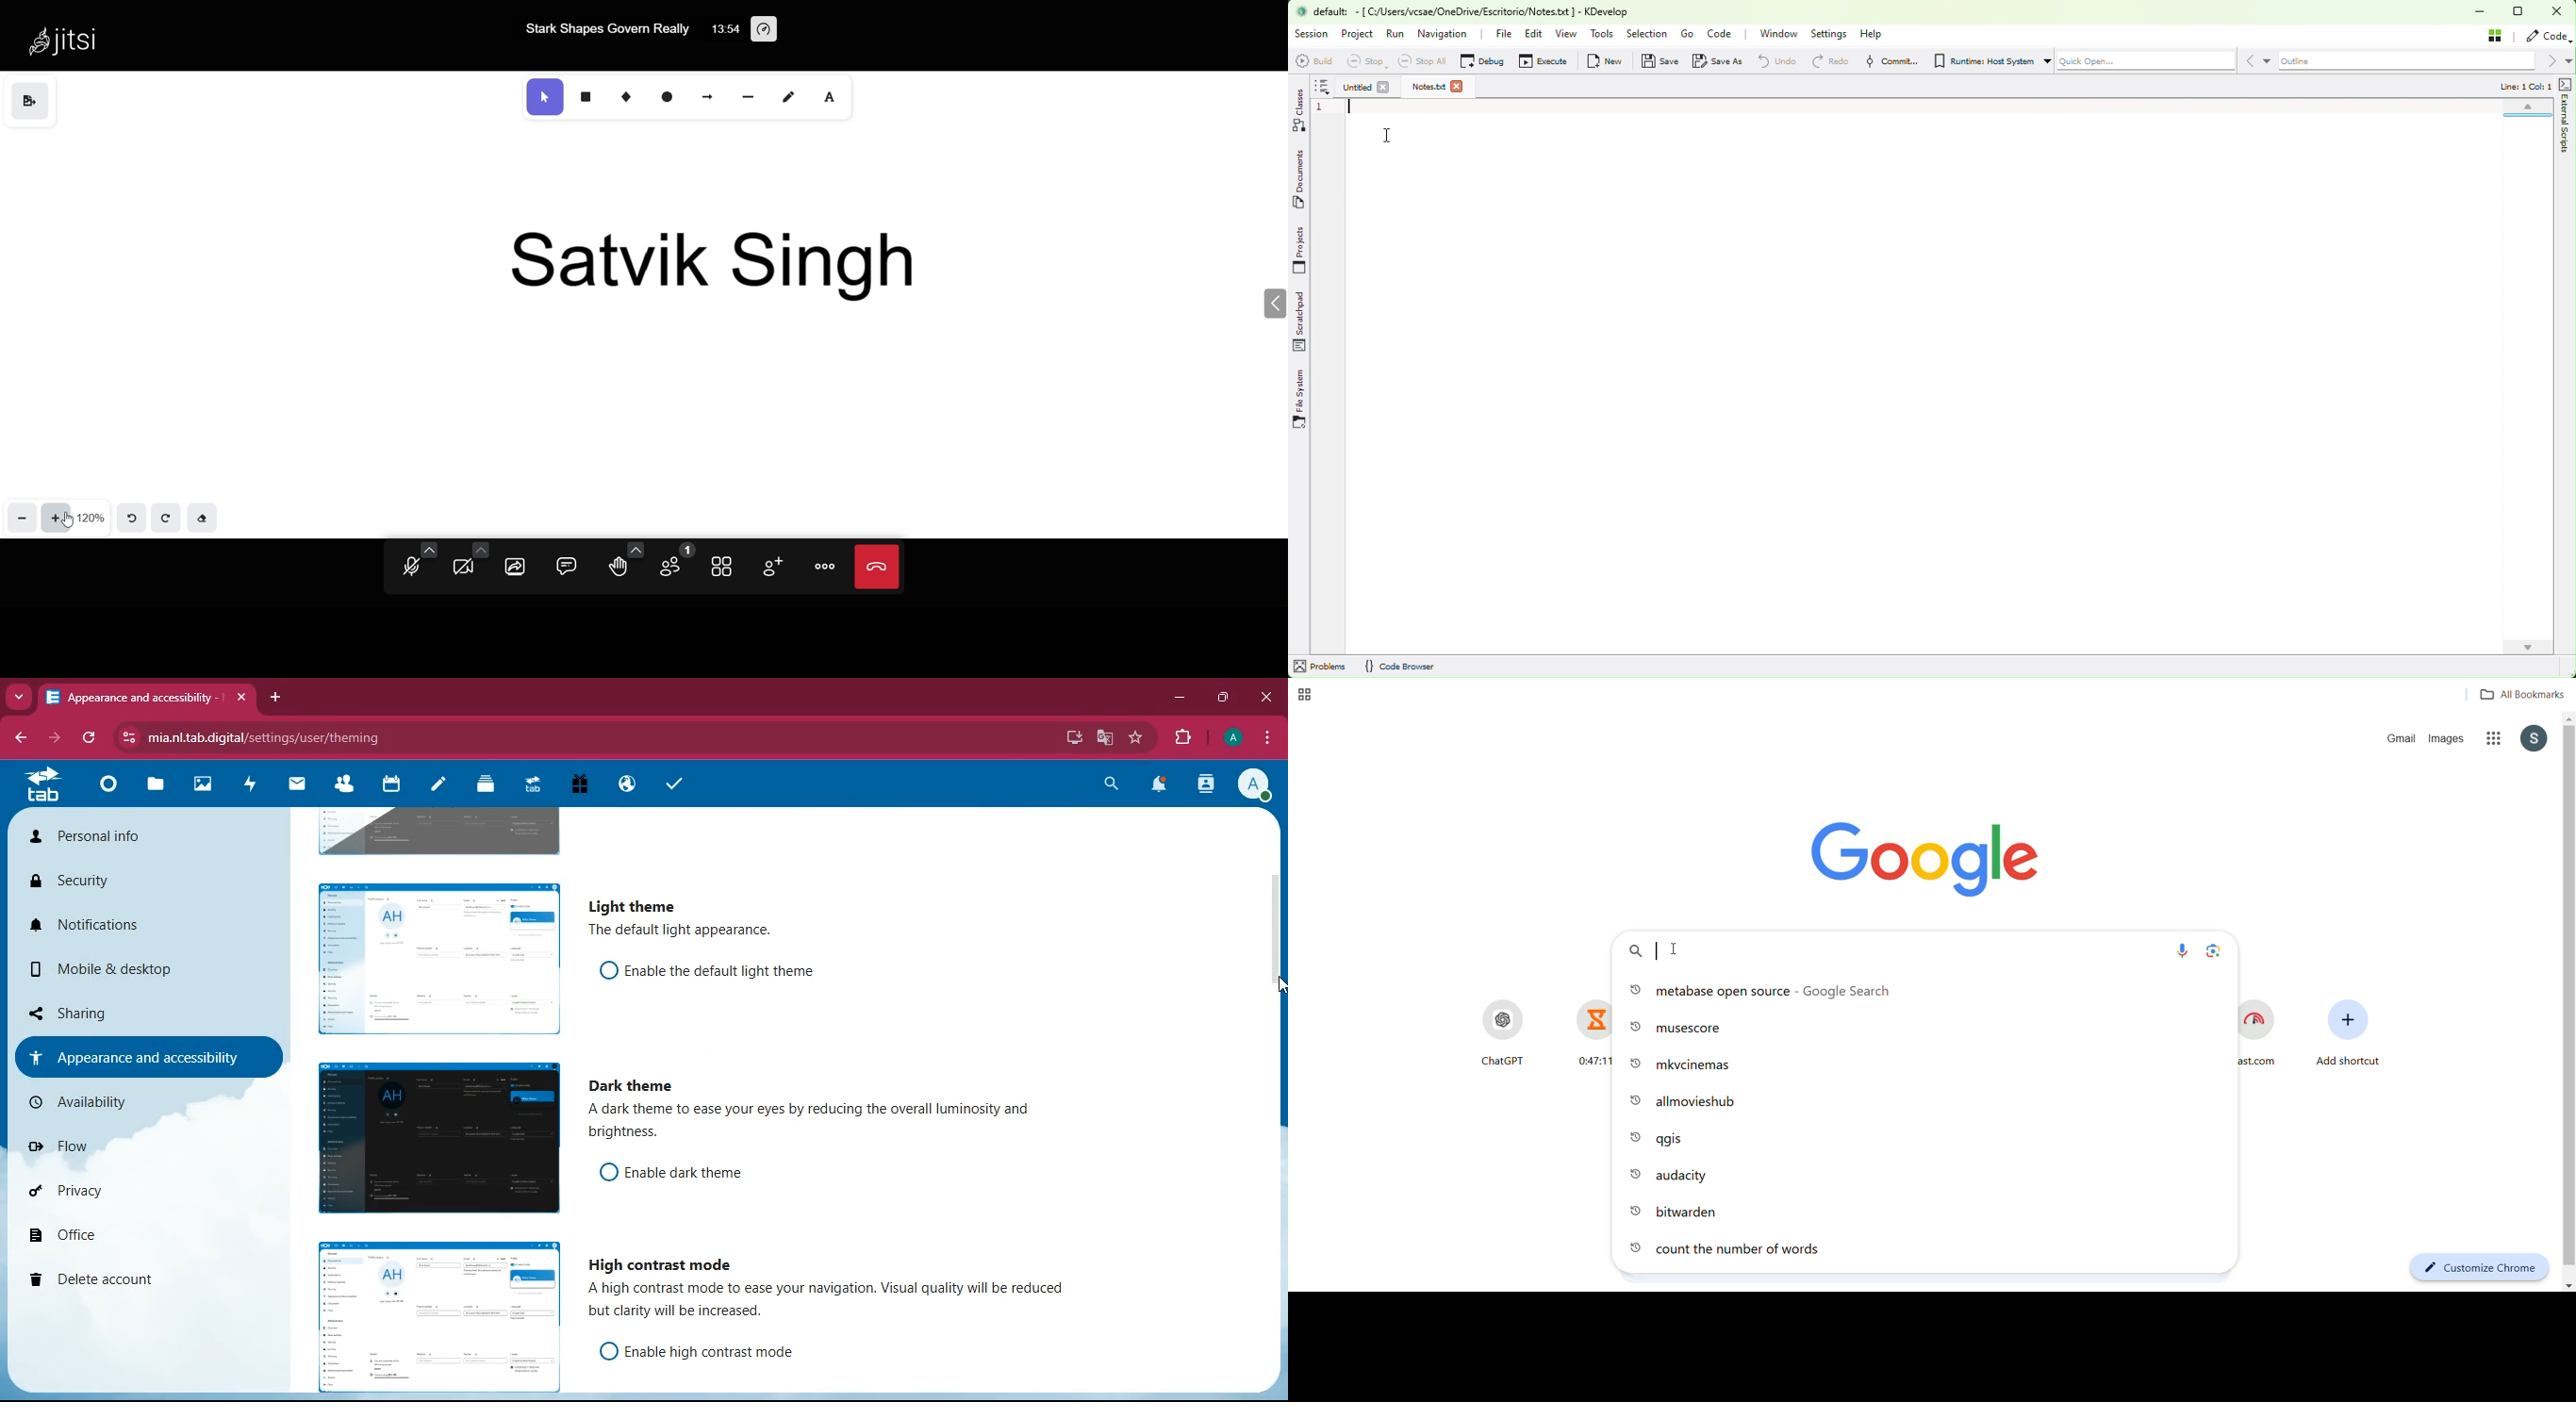 The image size is (2576, 1428). What do you see at coordinates (1264, 697) in the screenshot?
I see `close` at bounding box center [1264, 697].